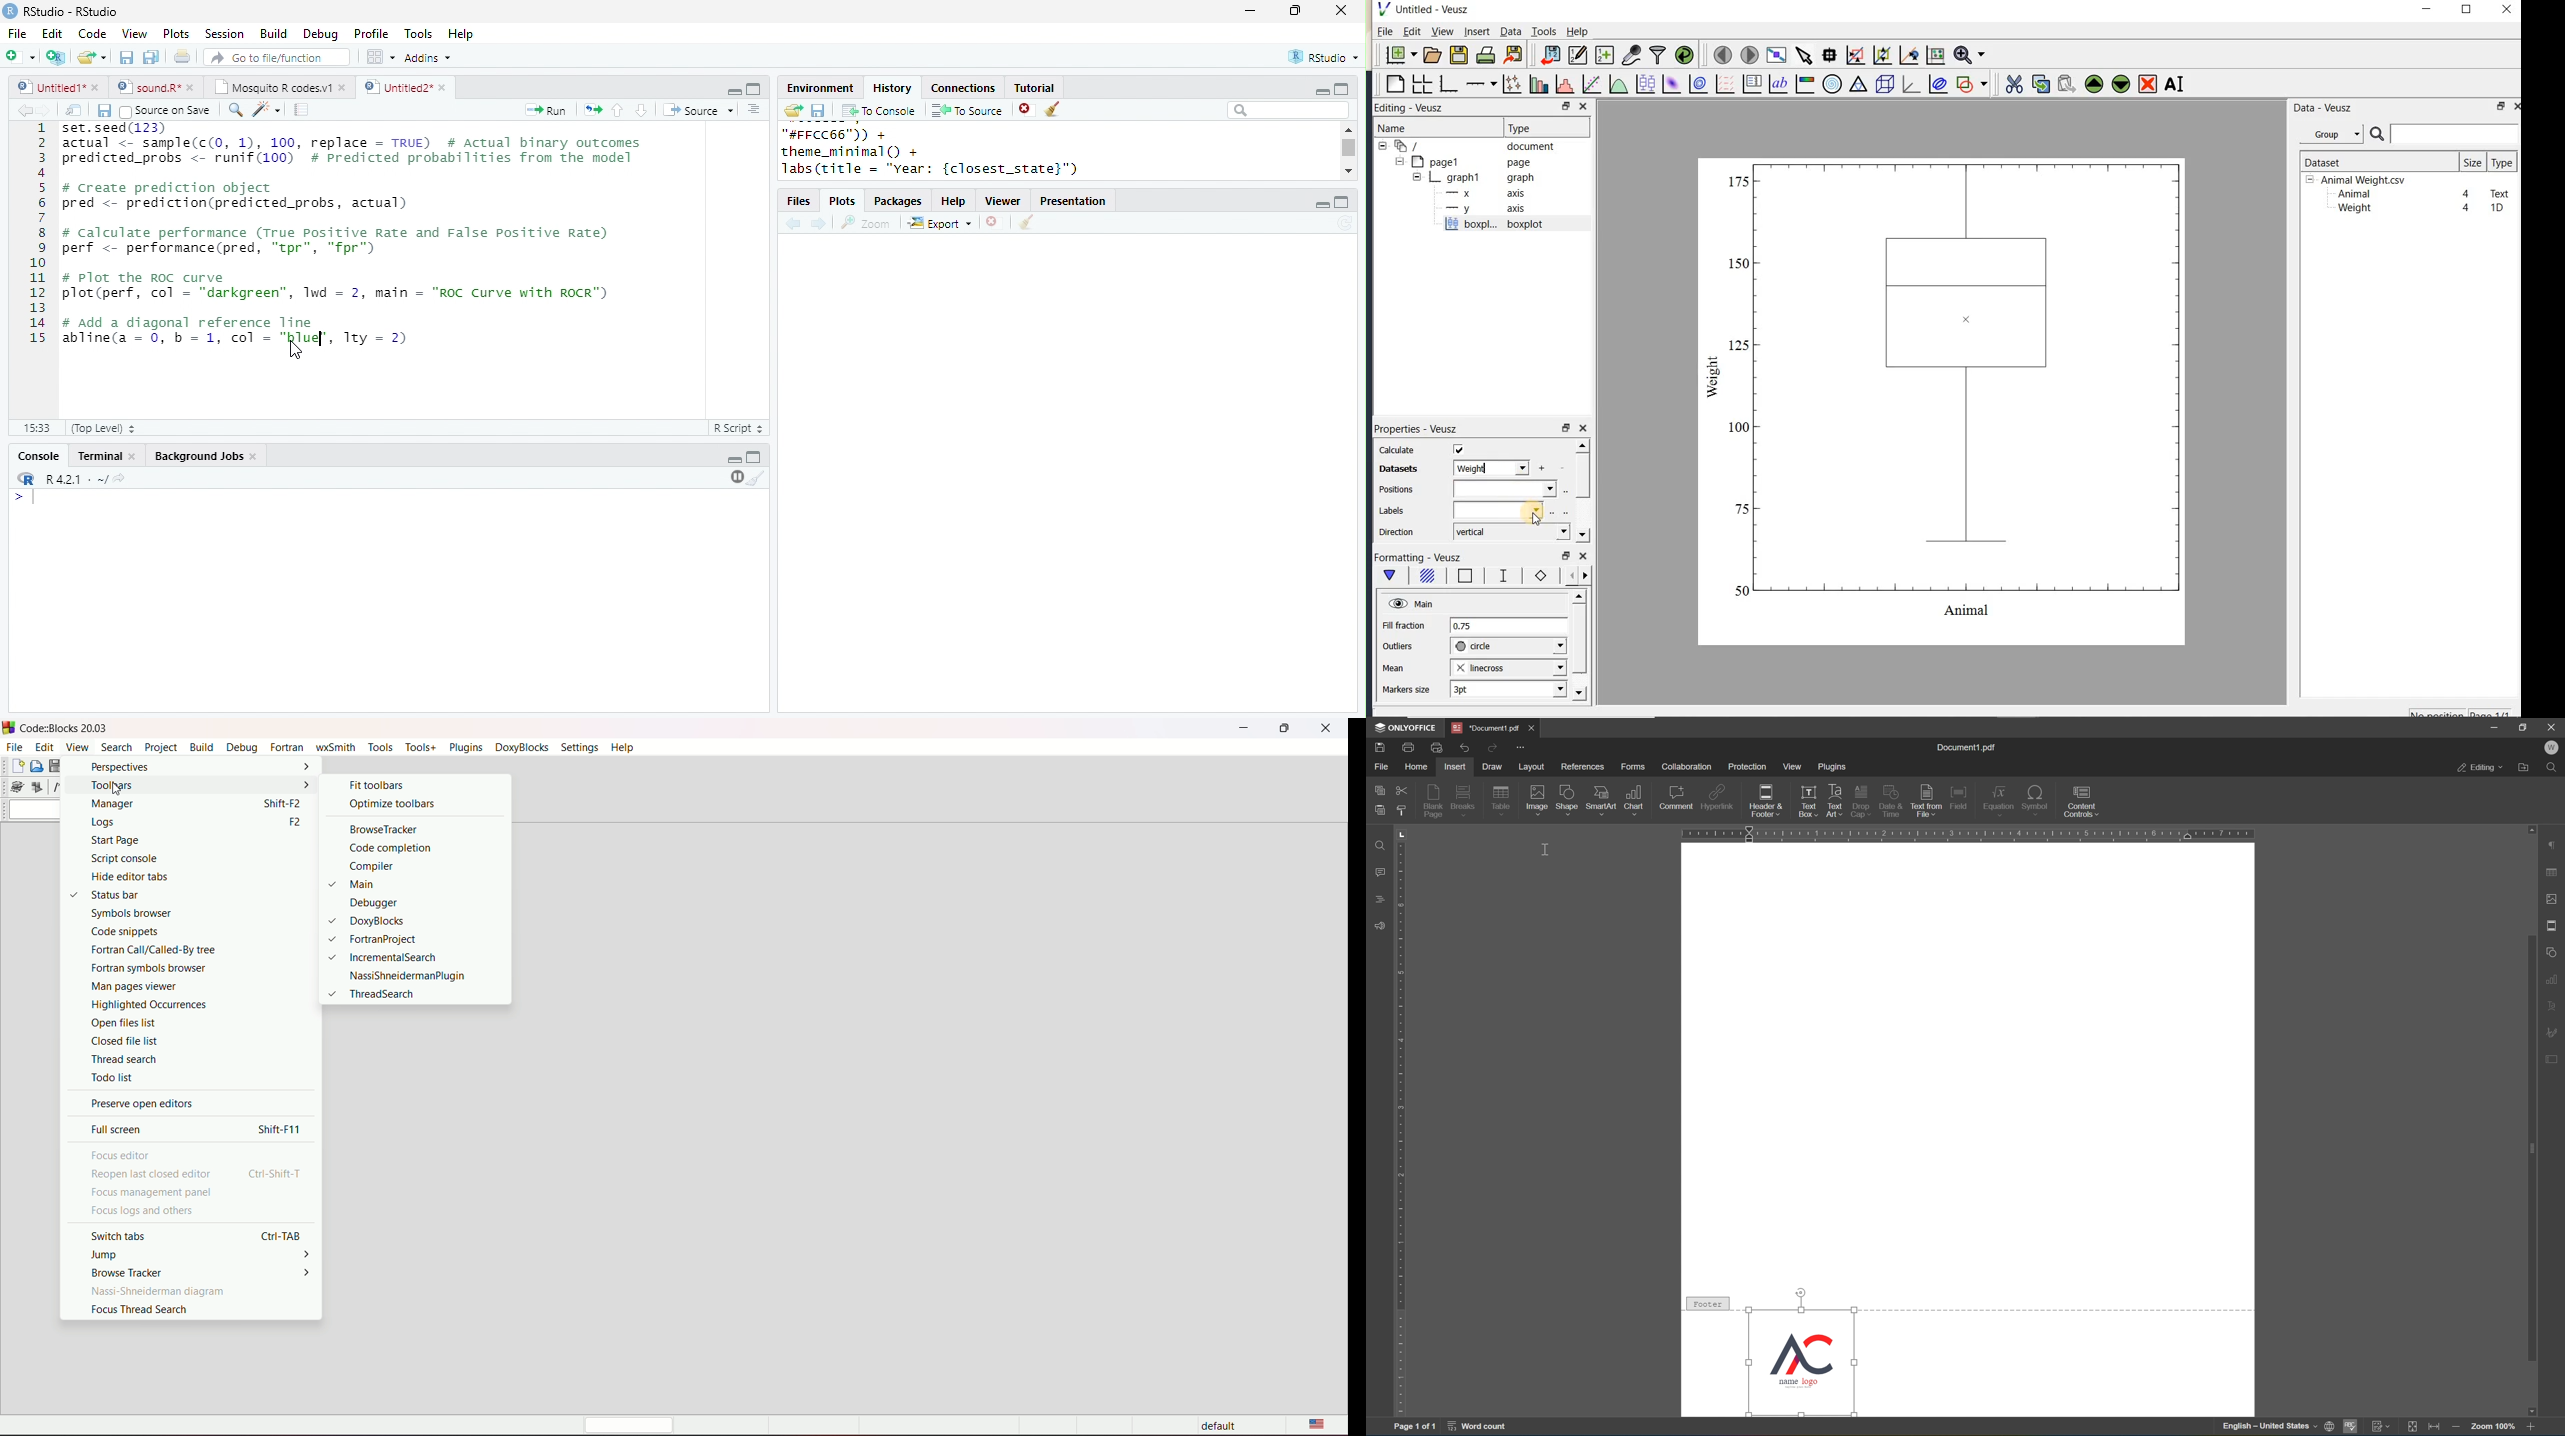 The height and width of the screenshot is (1456, 2576). I want to click on "#FFCC66")) +theme_minimal() +labs(title = "year: {closest_state}"), so click(955, 152).